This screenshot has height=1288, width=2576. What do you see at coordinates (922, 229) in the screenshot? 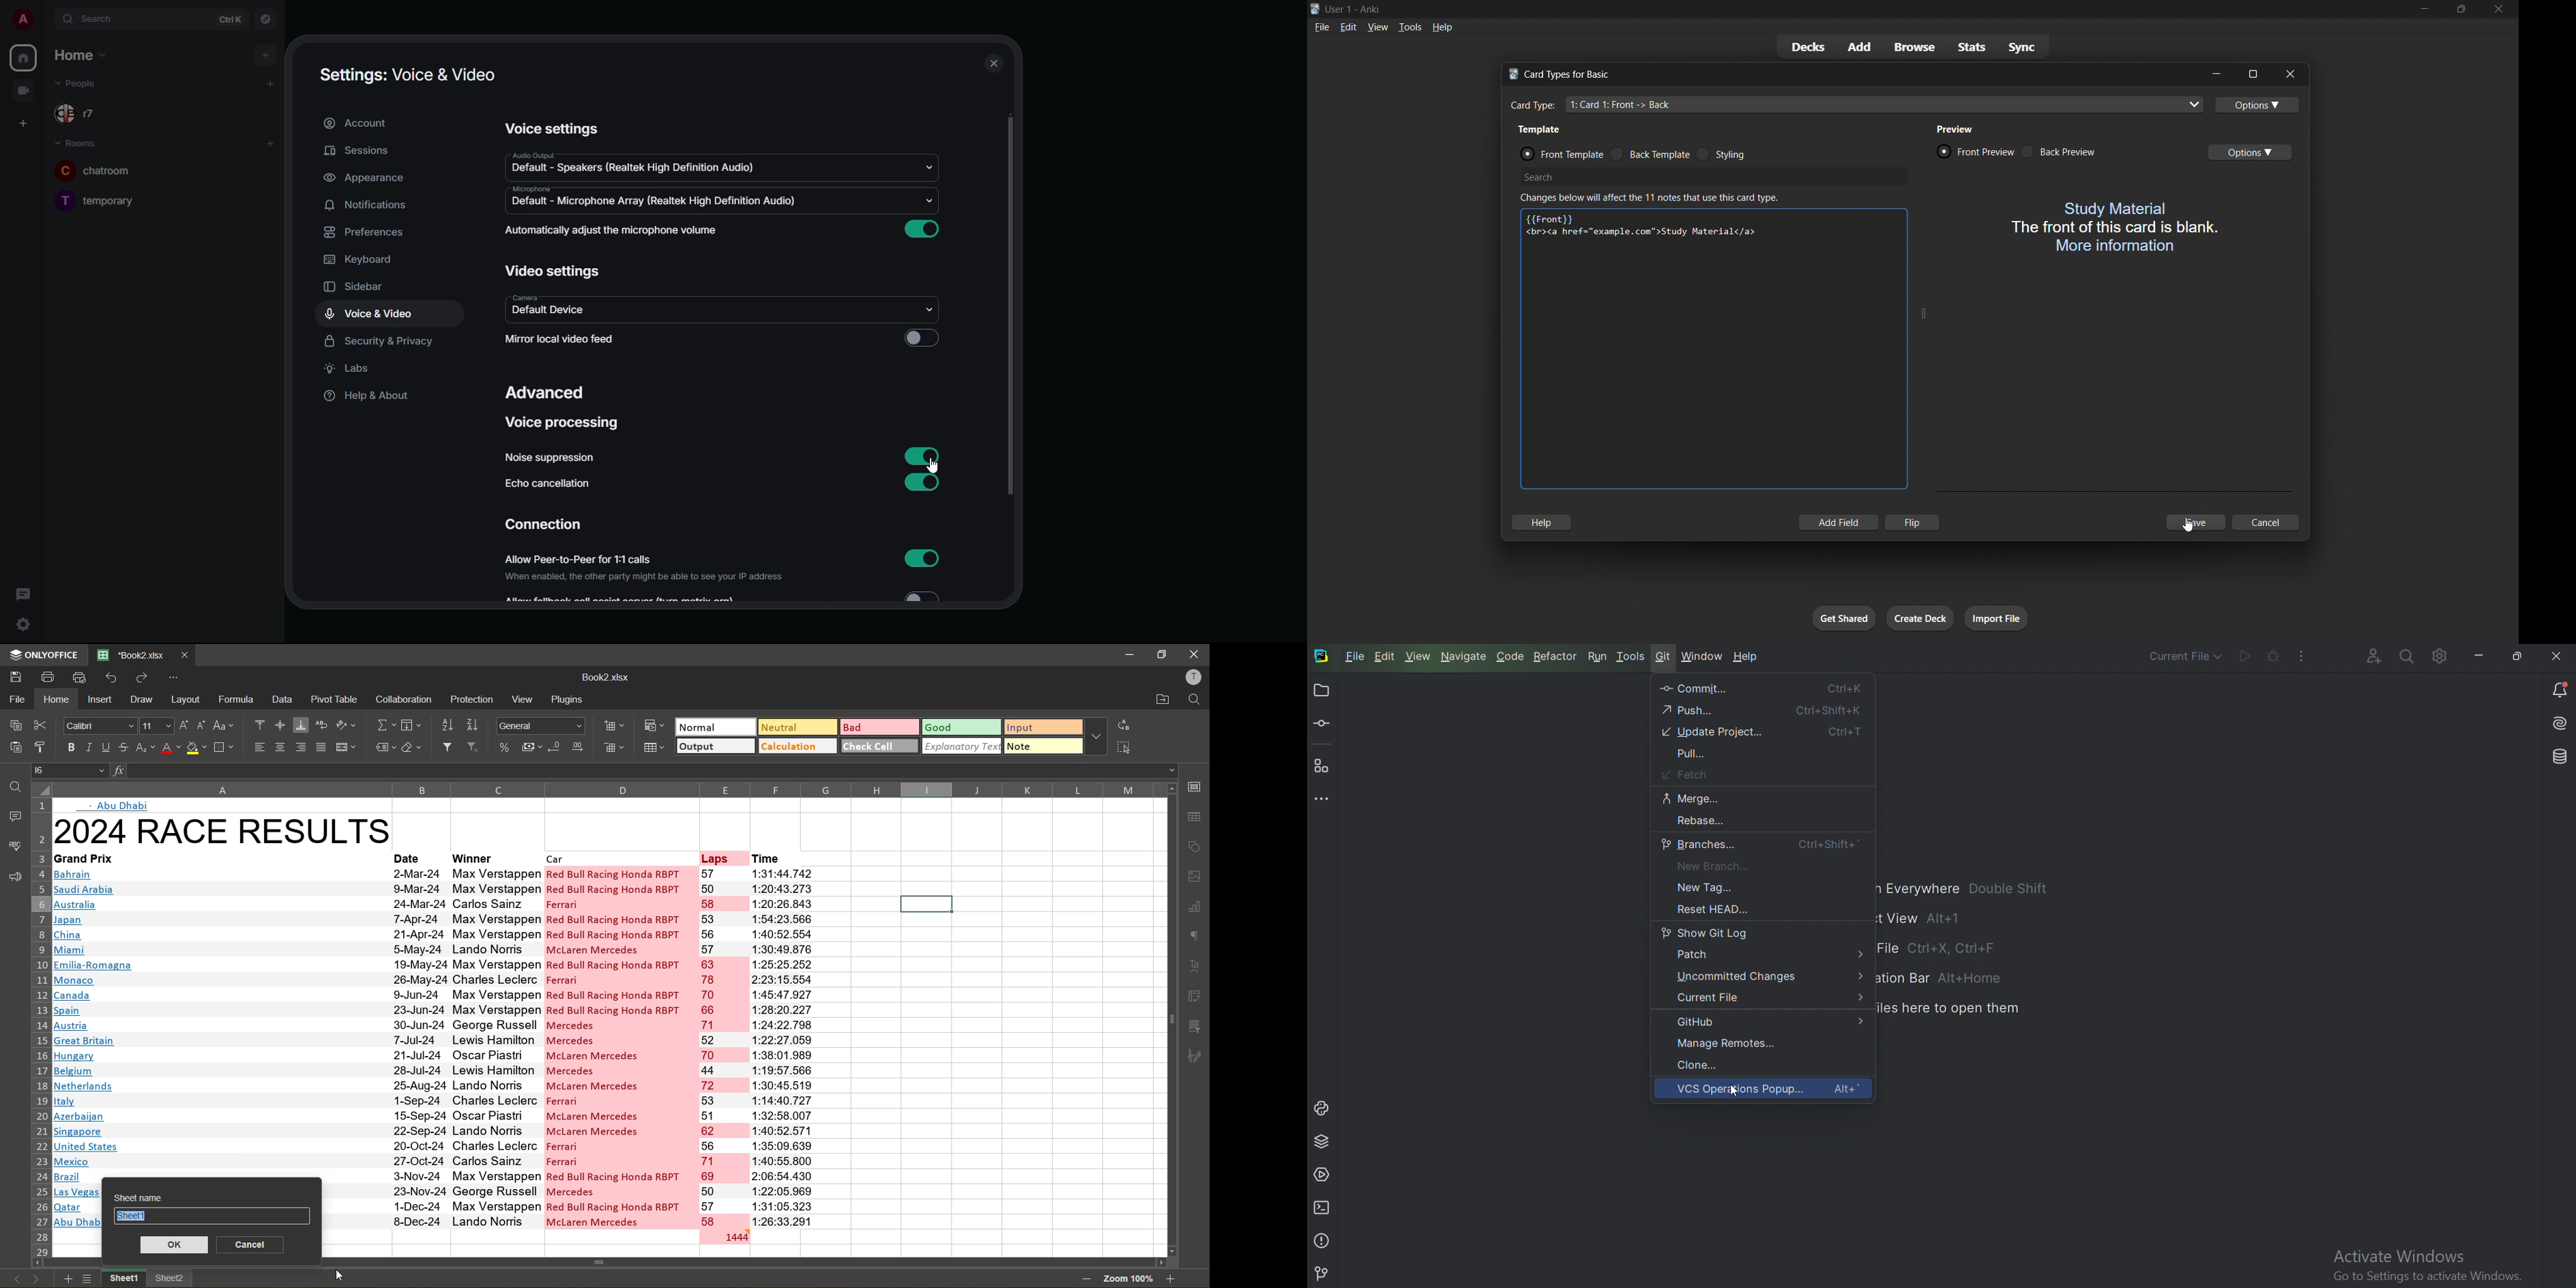
I see `enabled` at bounding box center [922, 229].